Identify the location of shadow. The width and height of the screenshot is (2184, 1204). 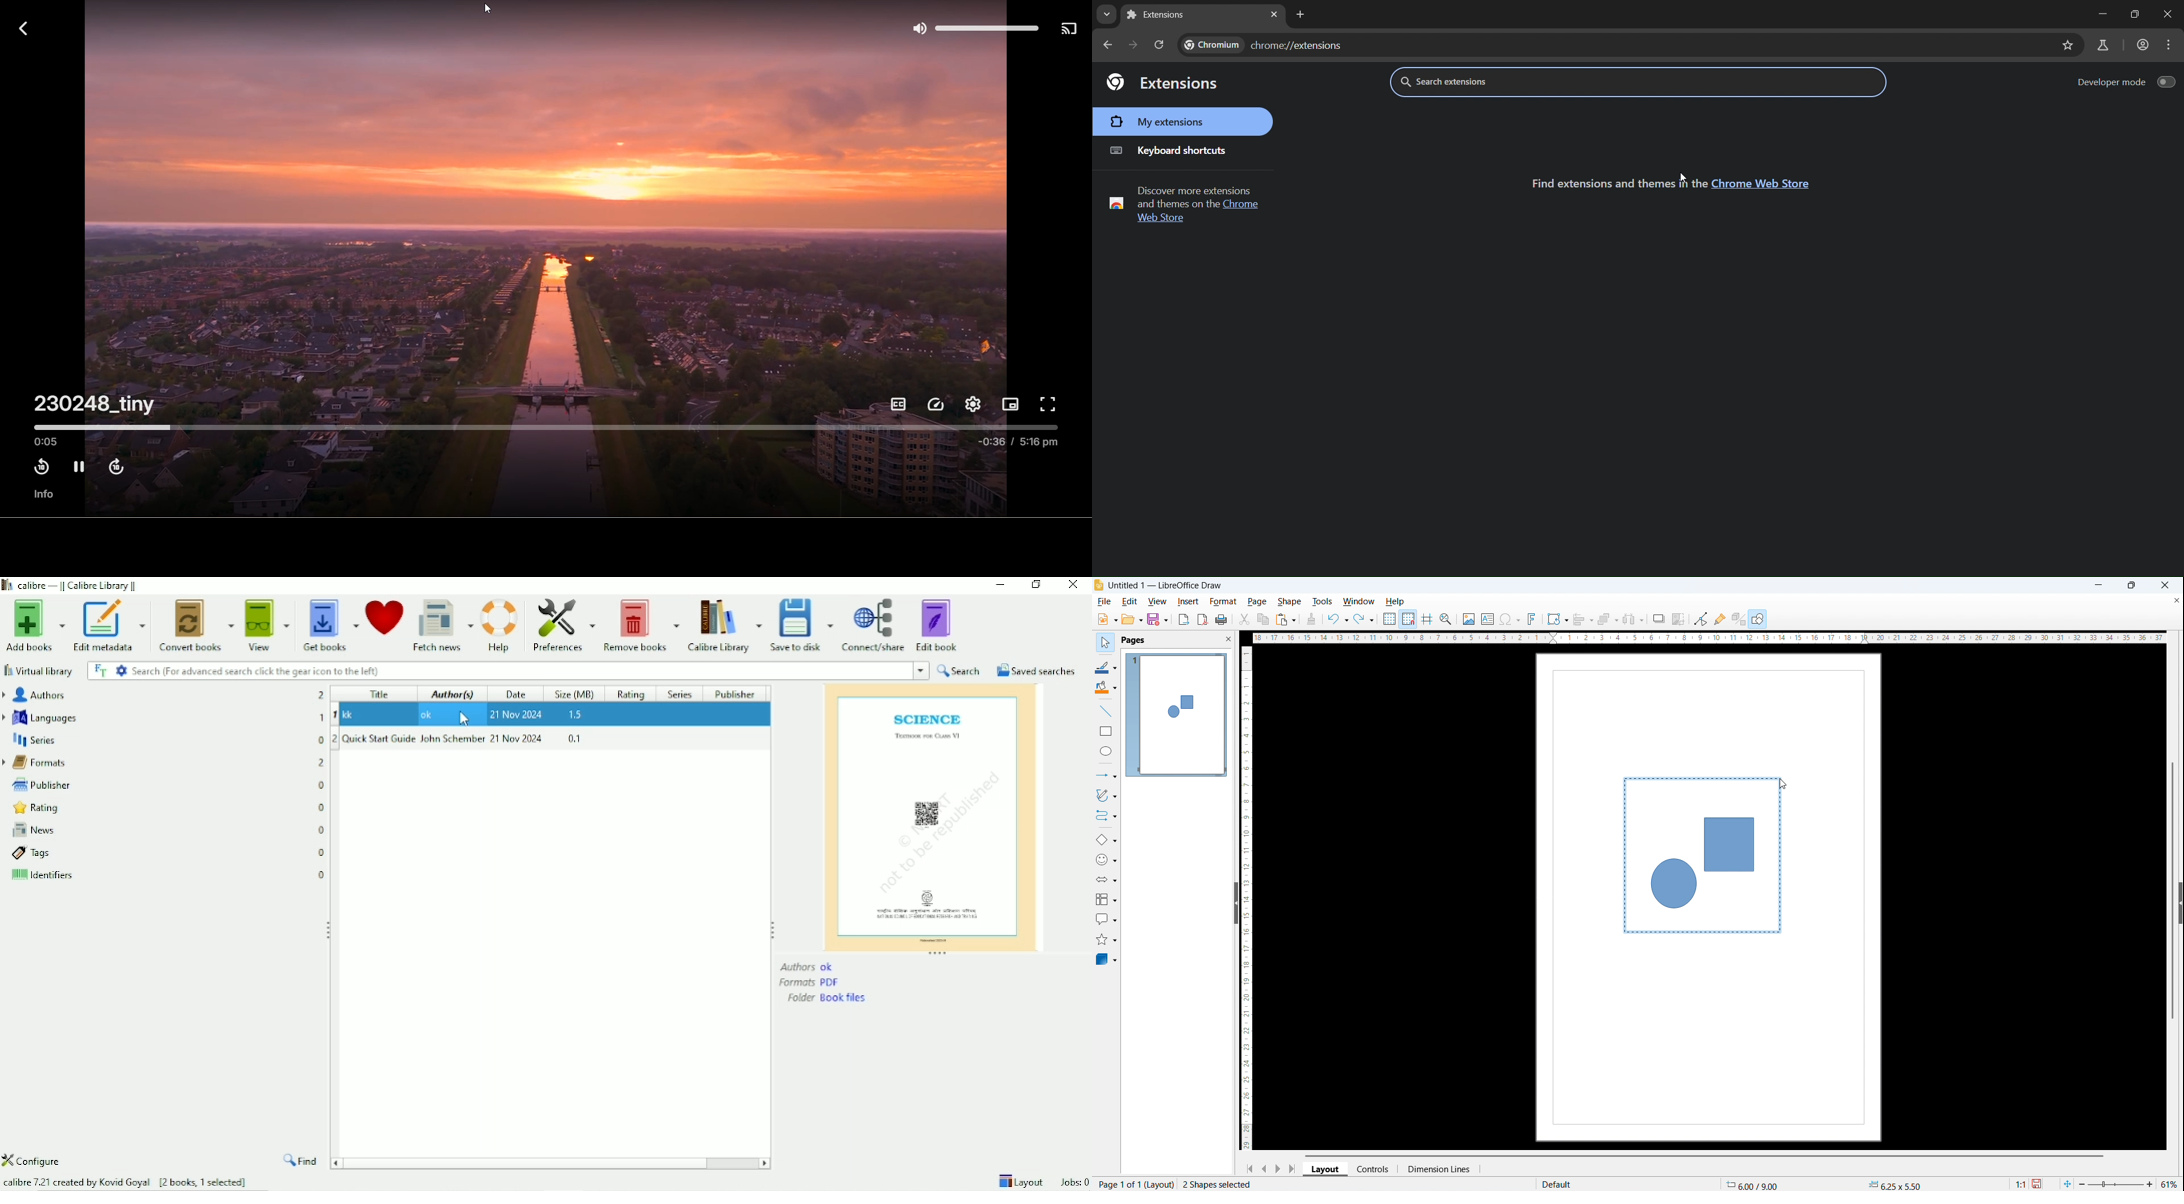
(1660, 619).